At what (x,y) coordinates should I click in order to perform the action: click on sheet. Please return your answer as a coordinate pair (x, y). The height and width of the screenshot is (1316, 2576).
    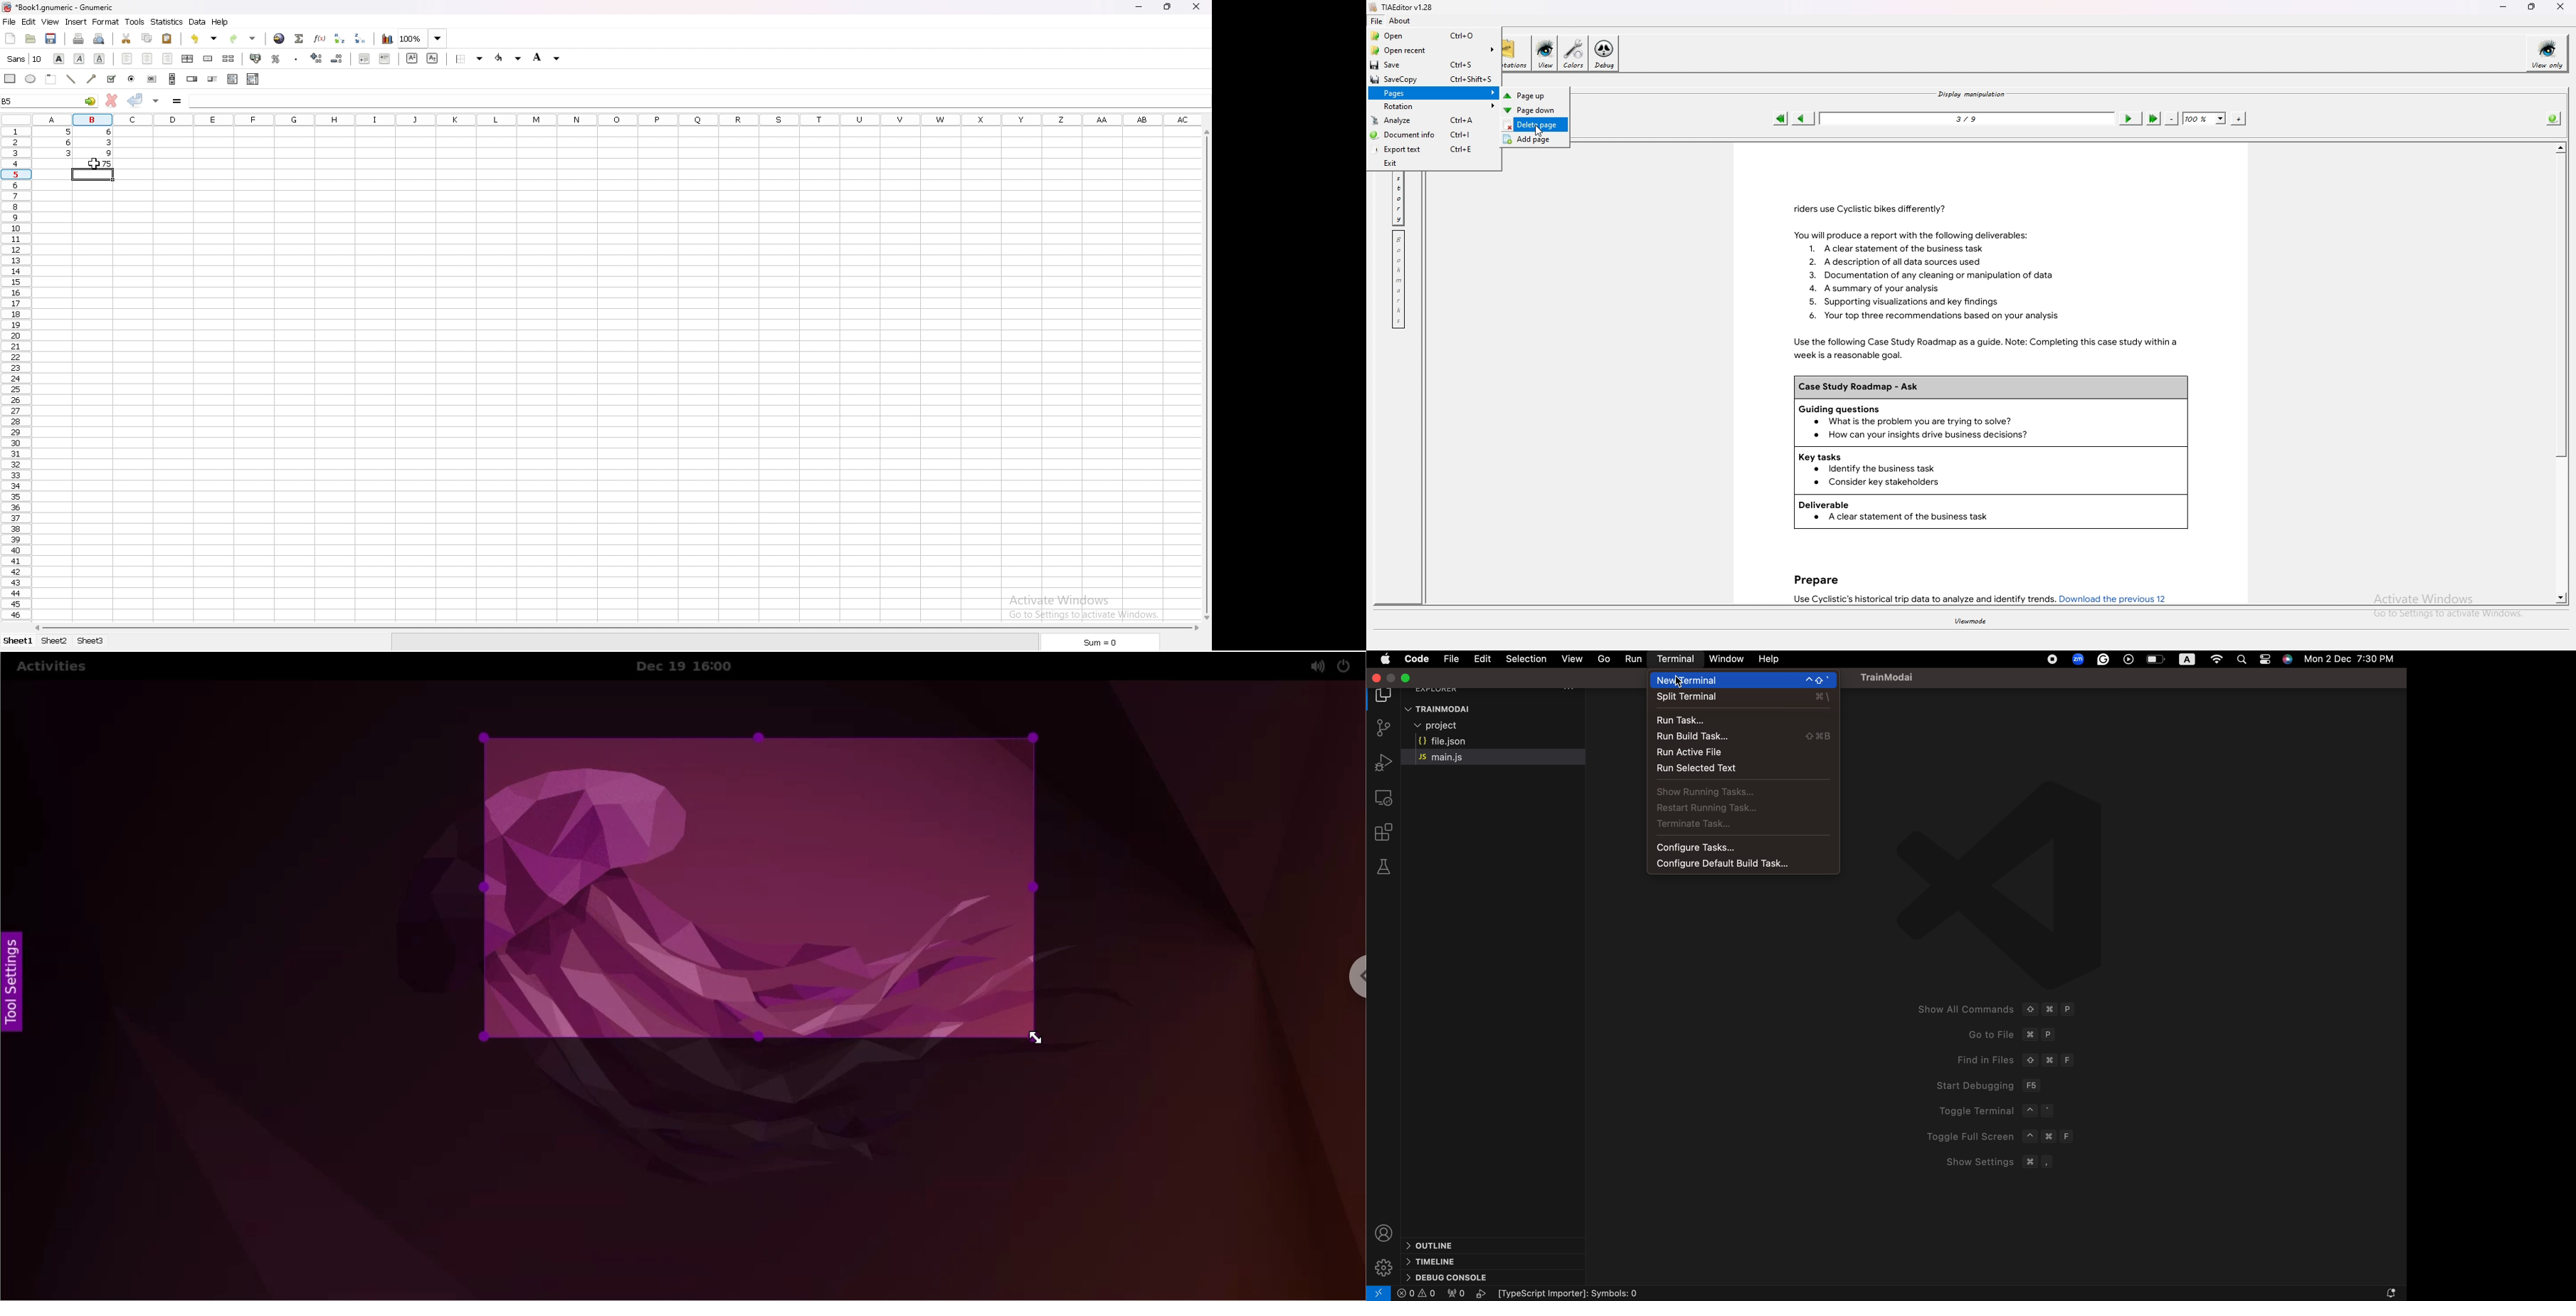
    Looking at the image, I should click on (90, 640).